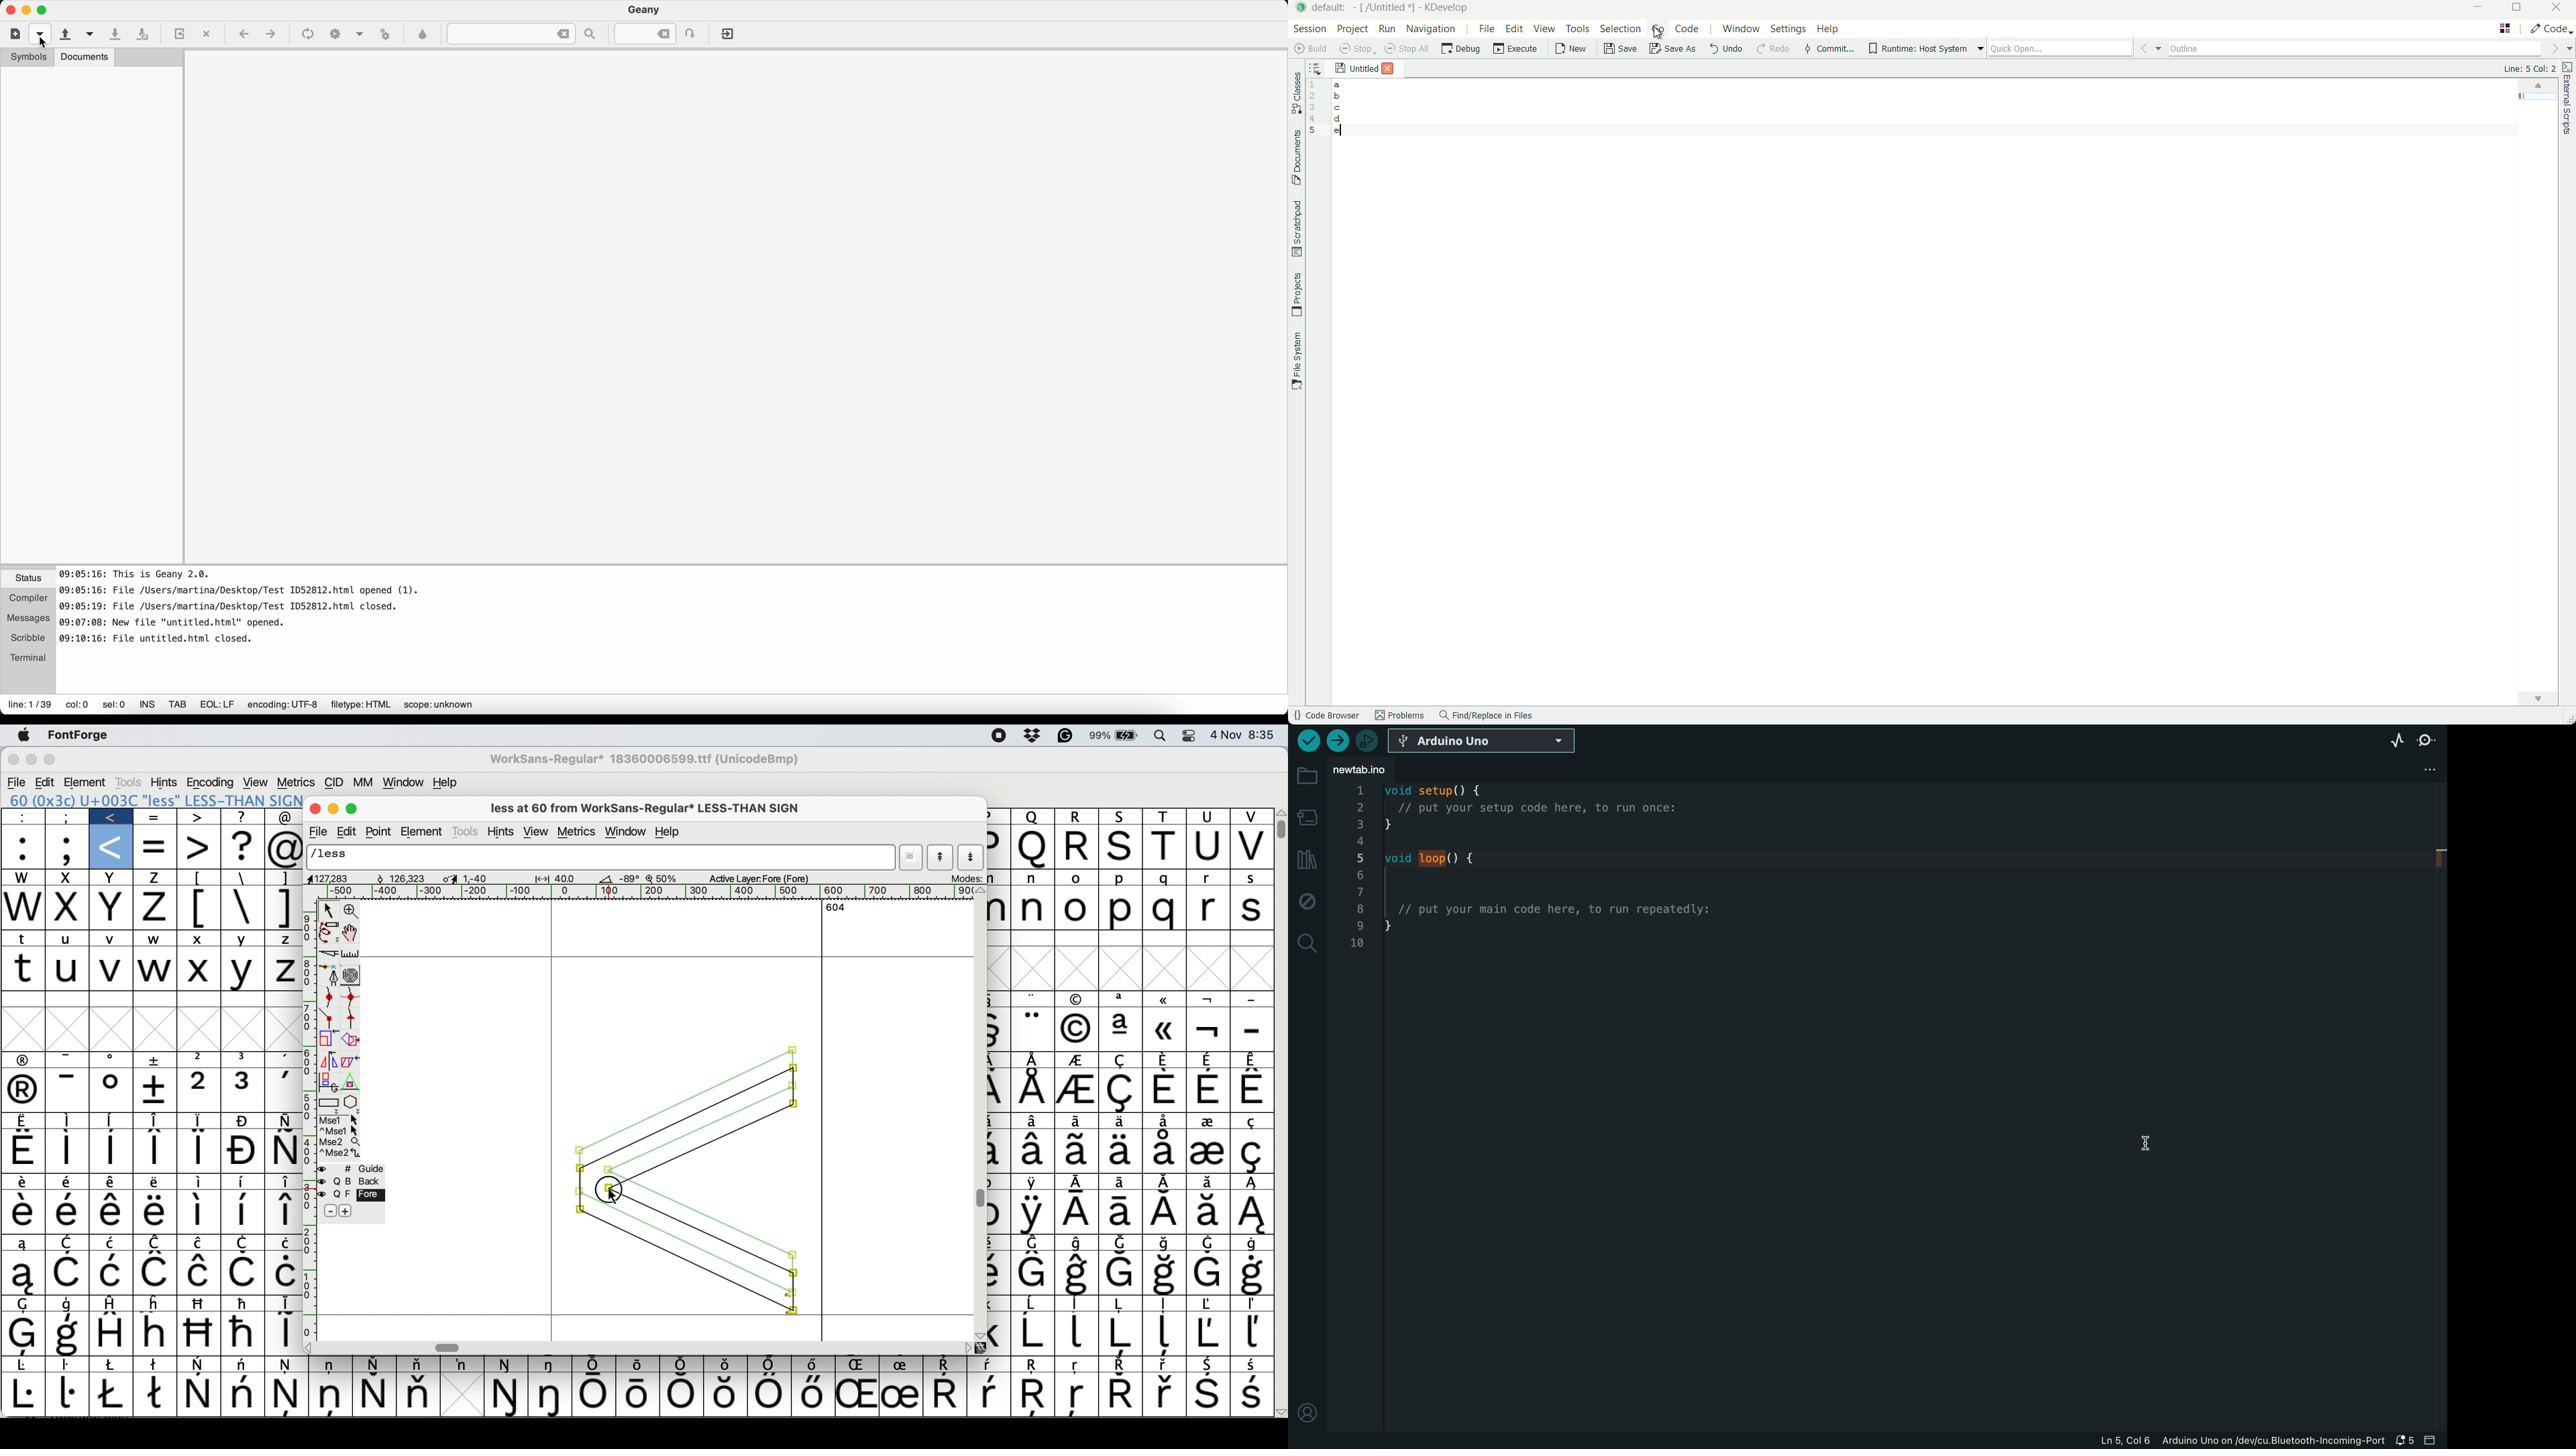  Describe the element at coordinates (2406, 1440) in the screenshot. I see `notification` at that location.